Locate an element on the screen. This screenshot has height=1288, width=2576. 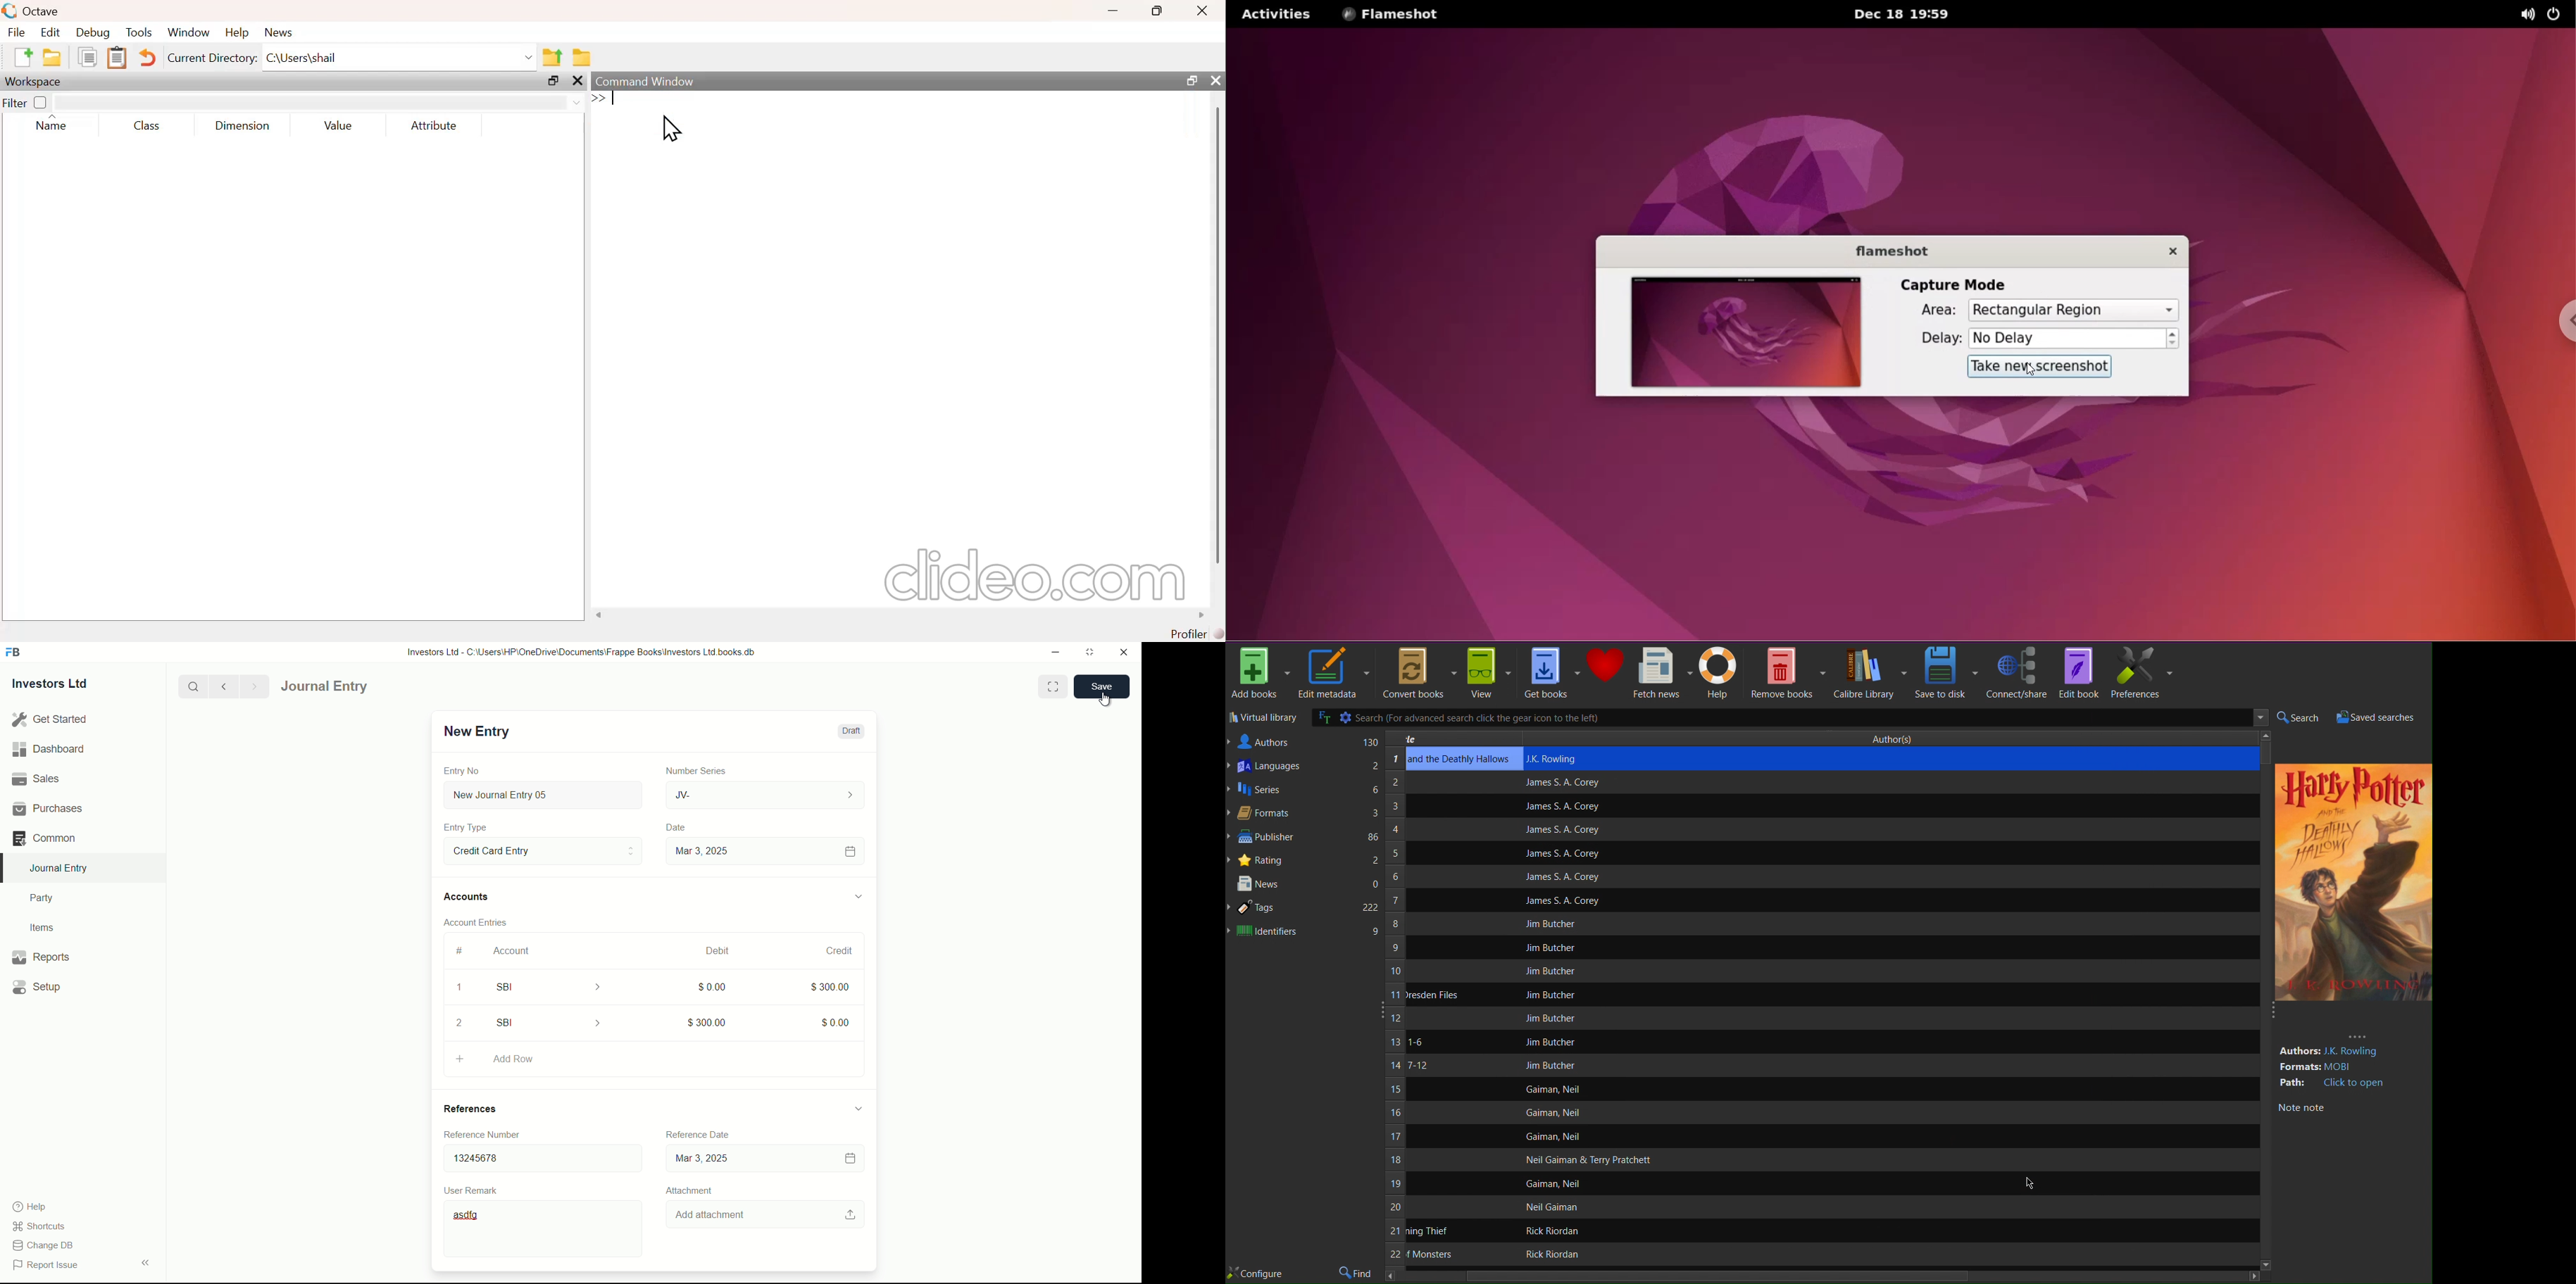
7-12 is located at coordinates (1417, 1066).